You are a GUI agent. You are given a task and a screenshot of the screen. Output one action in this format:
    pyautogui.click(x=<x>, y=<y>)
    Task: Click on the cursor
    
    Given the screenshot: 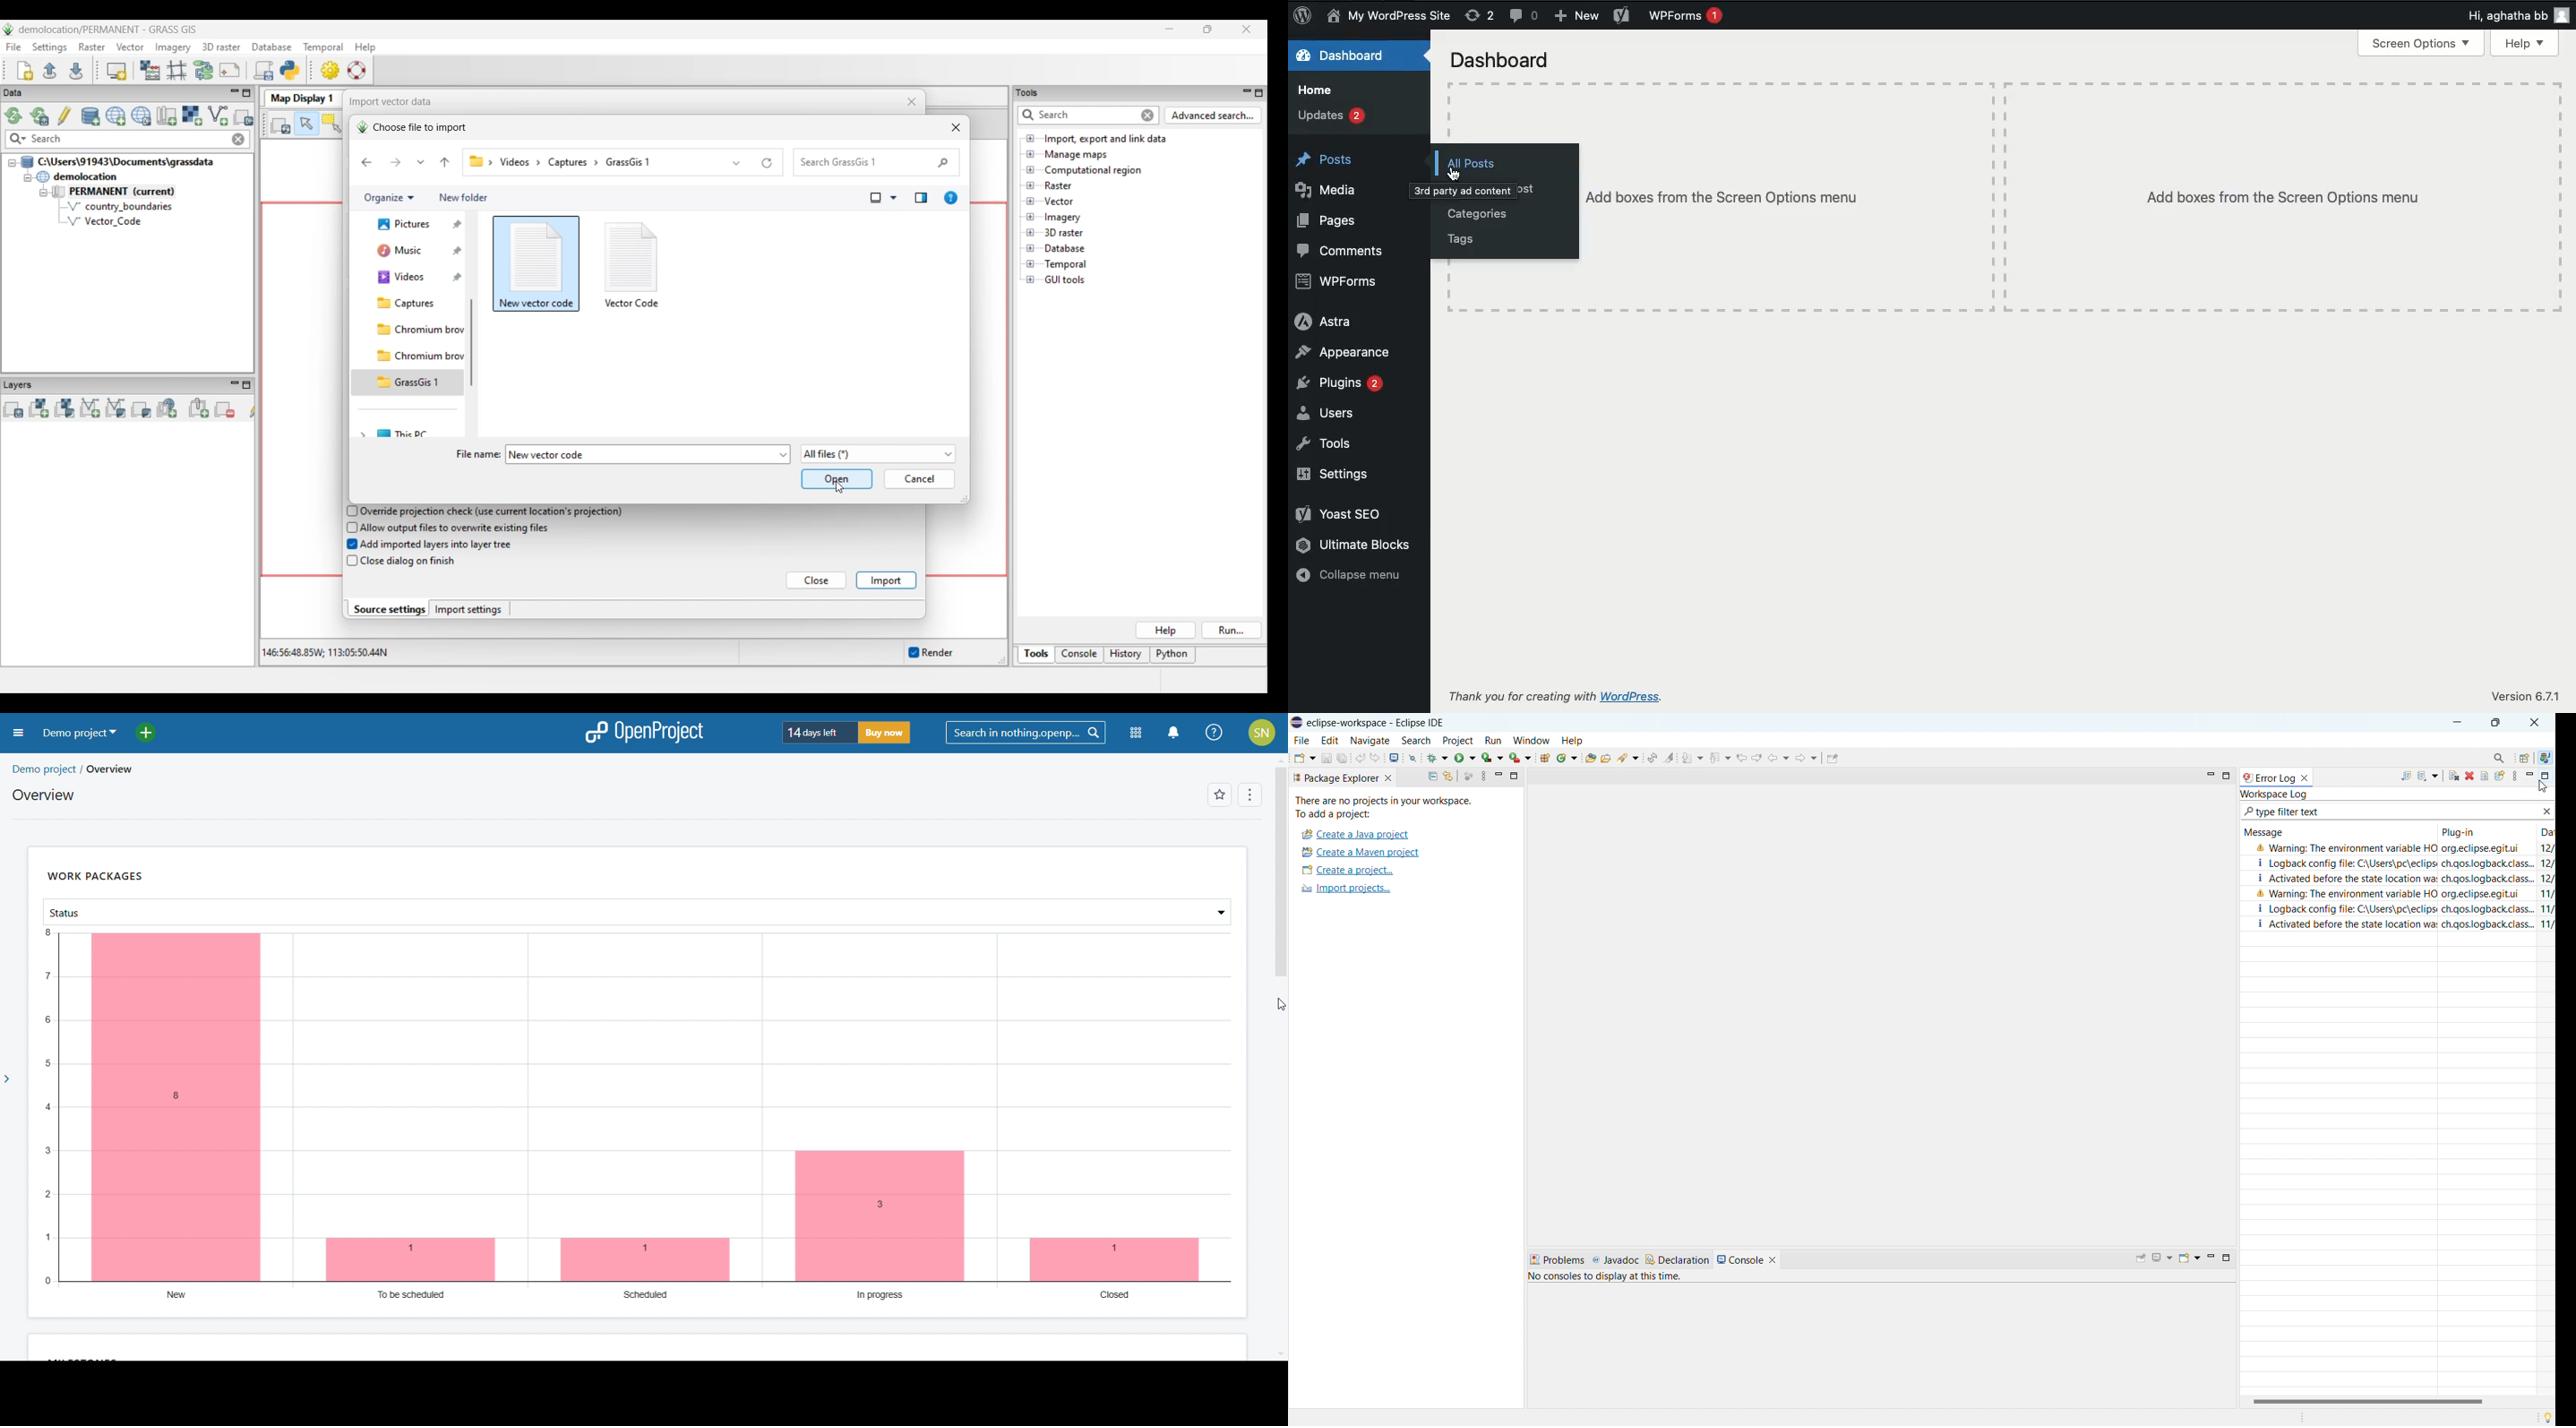 What is the action you would take?
    pyautogui.click(x=1269, y=1012)
    